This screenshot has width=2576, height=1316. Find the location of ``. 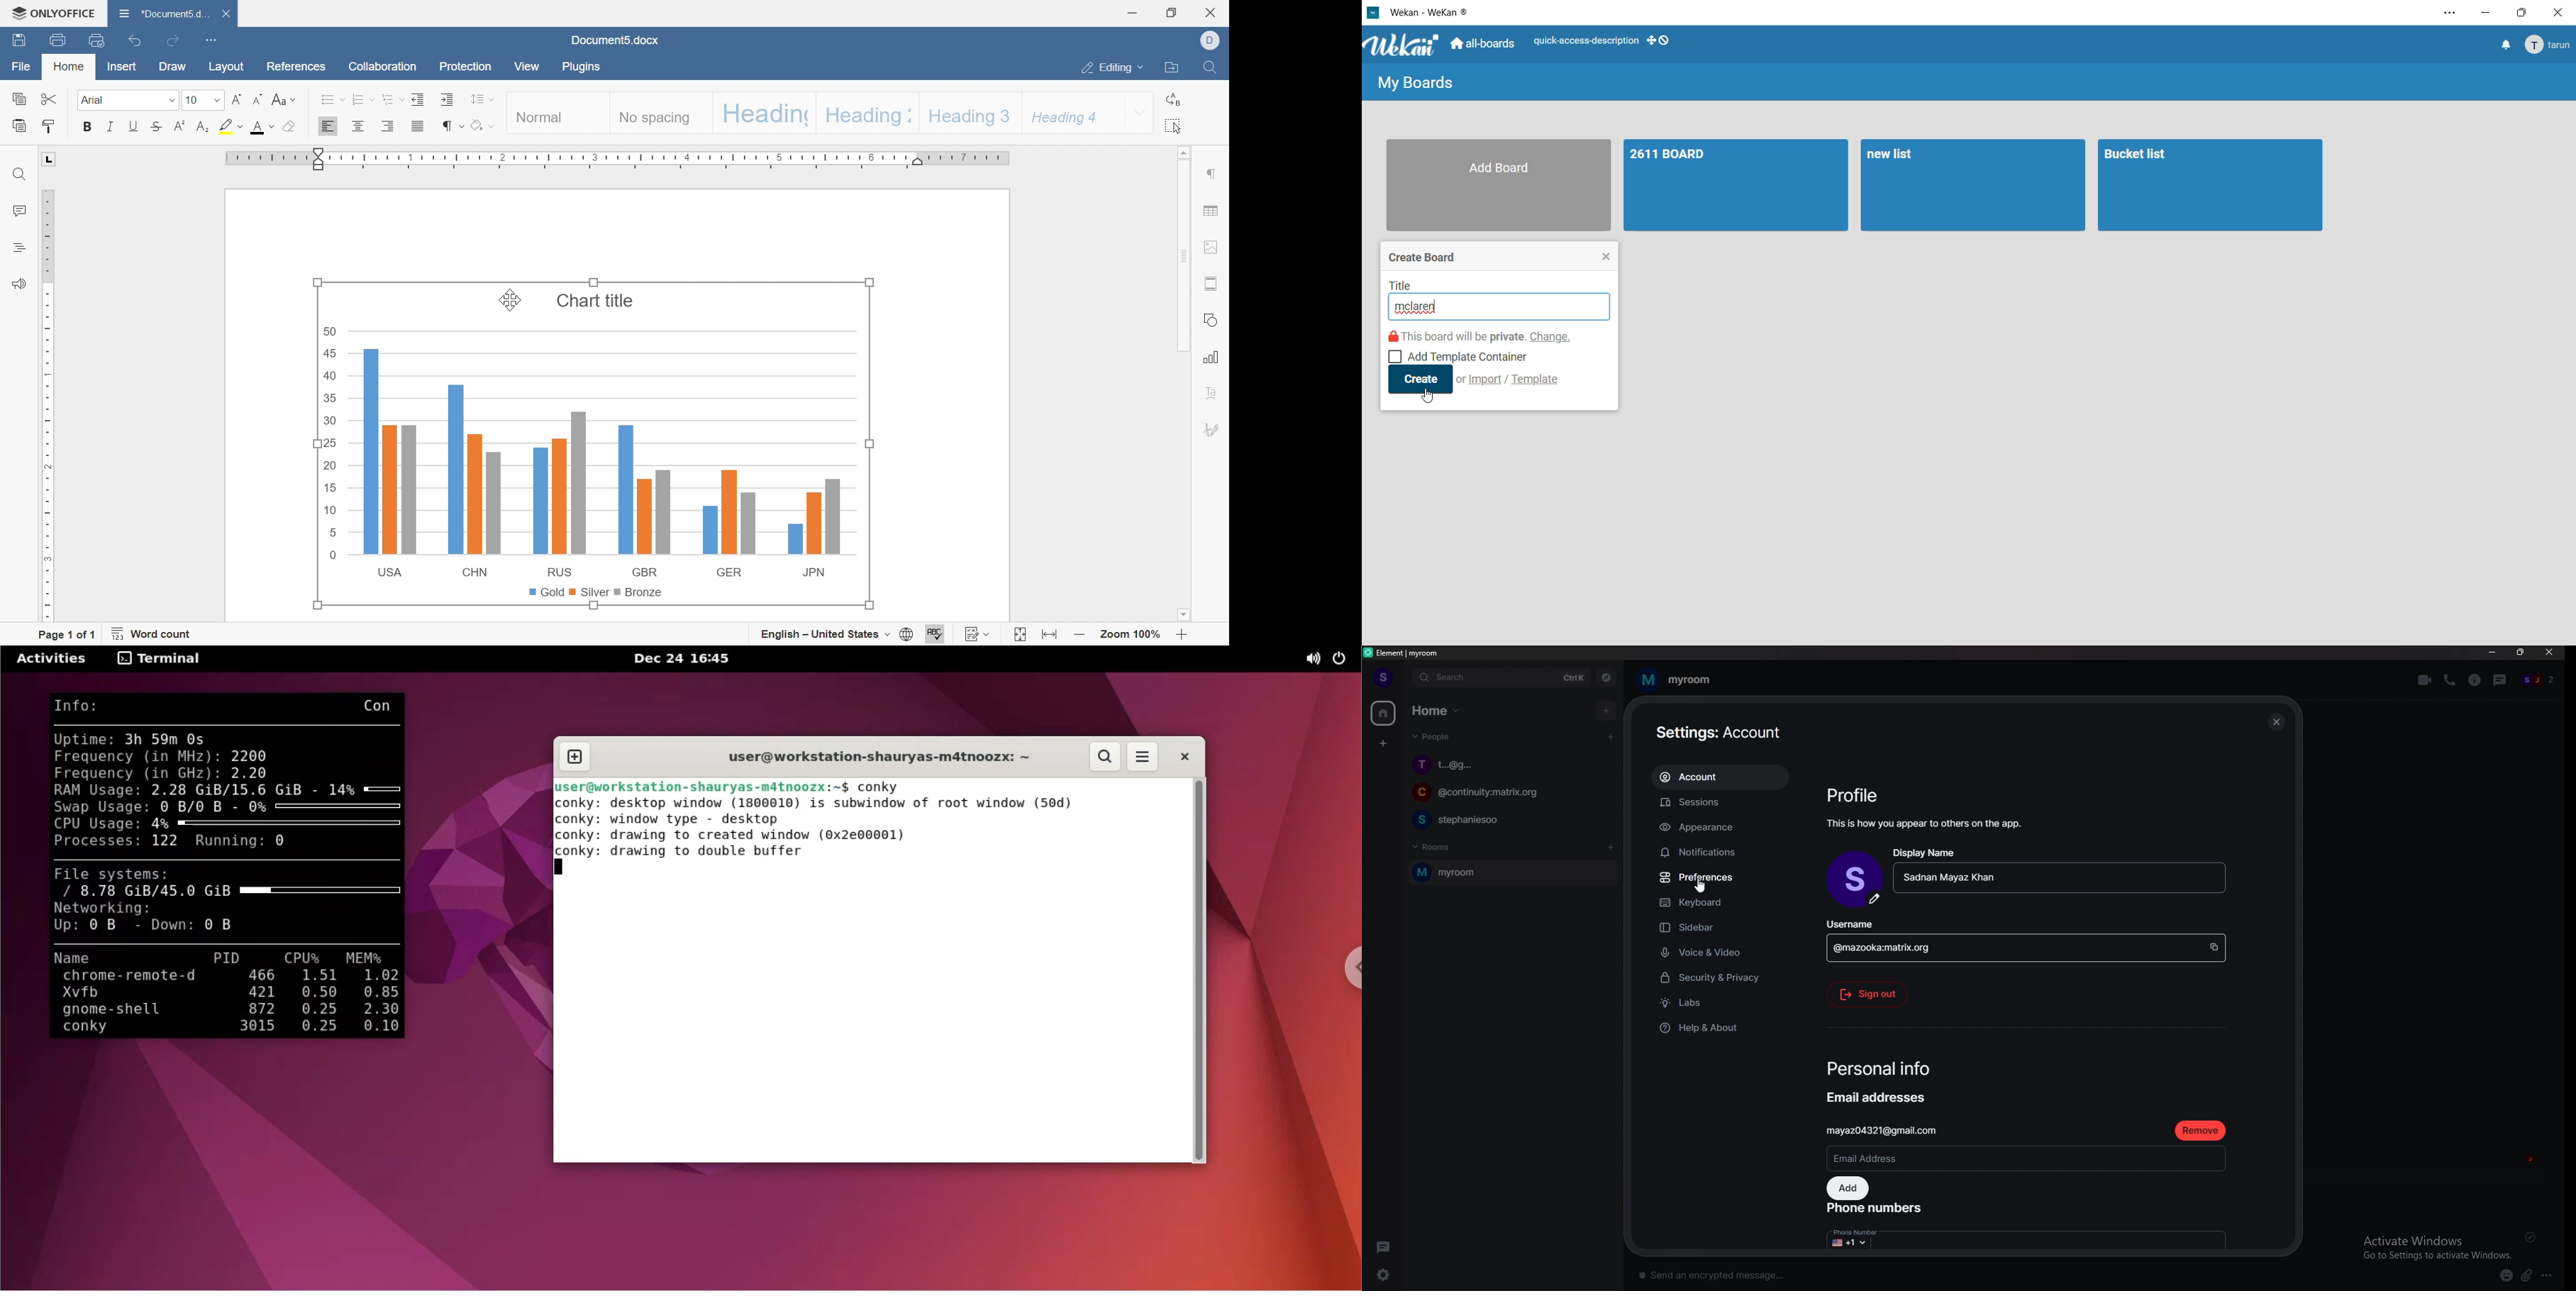

 is located at coordinates (1701, 886).